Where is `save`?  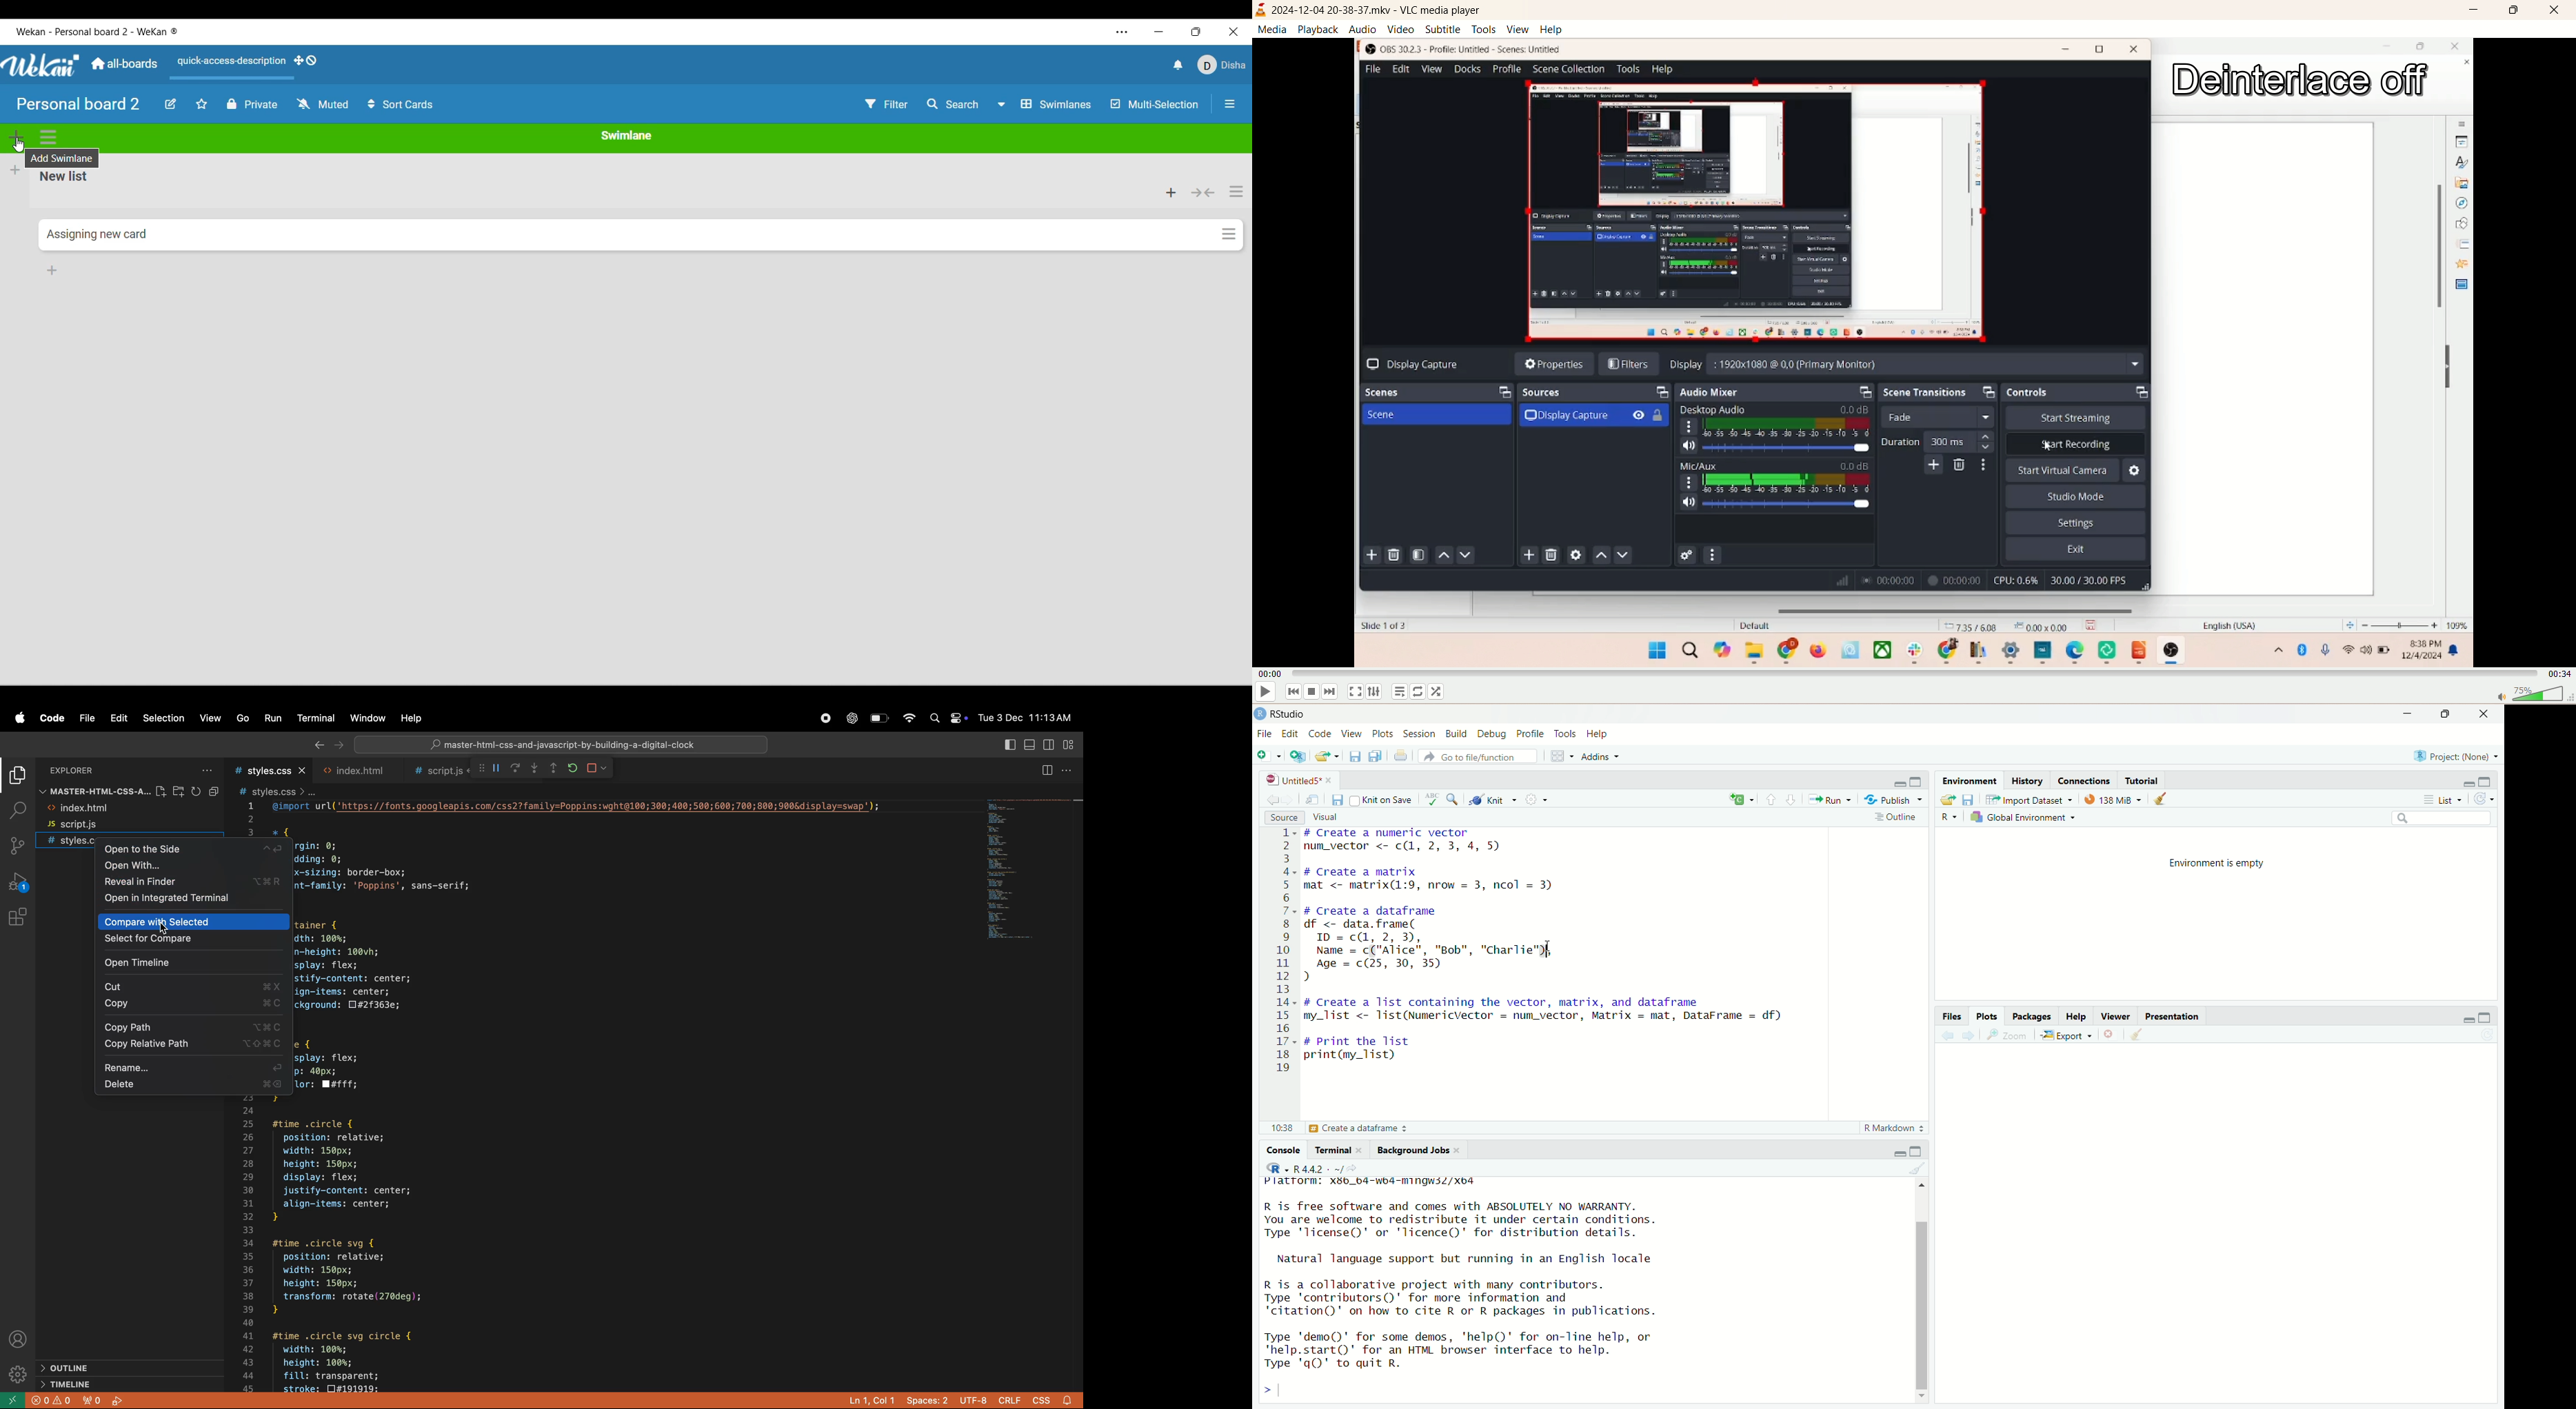
save is located at coordinates (1338, 800).